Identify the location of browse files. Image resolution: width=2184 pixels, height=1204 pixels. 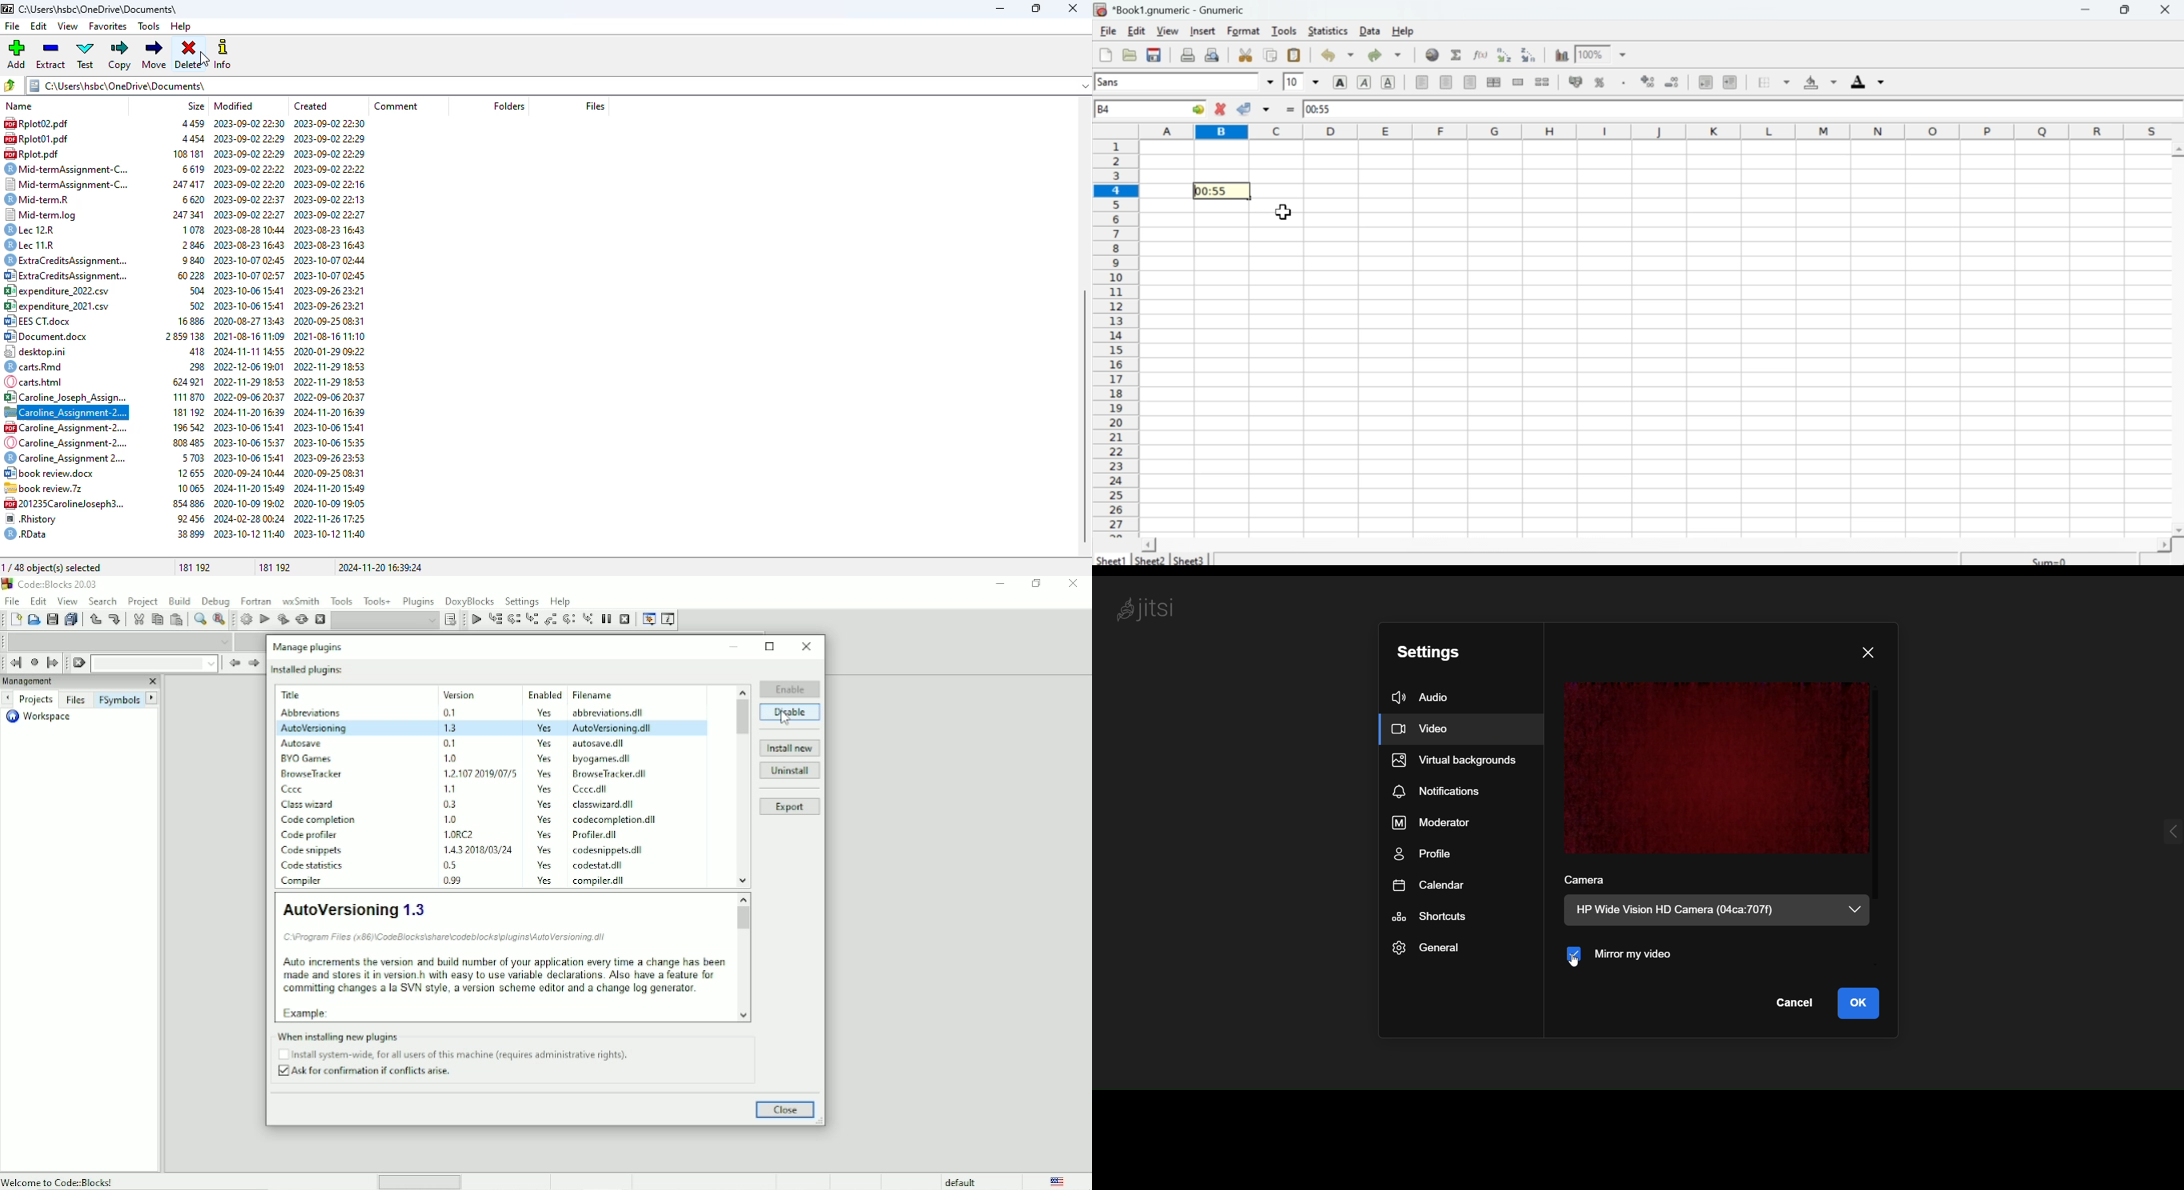
(11, 85).